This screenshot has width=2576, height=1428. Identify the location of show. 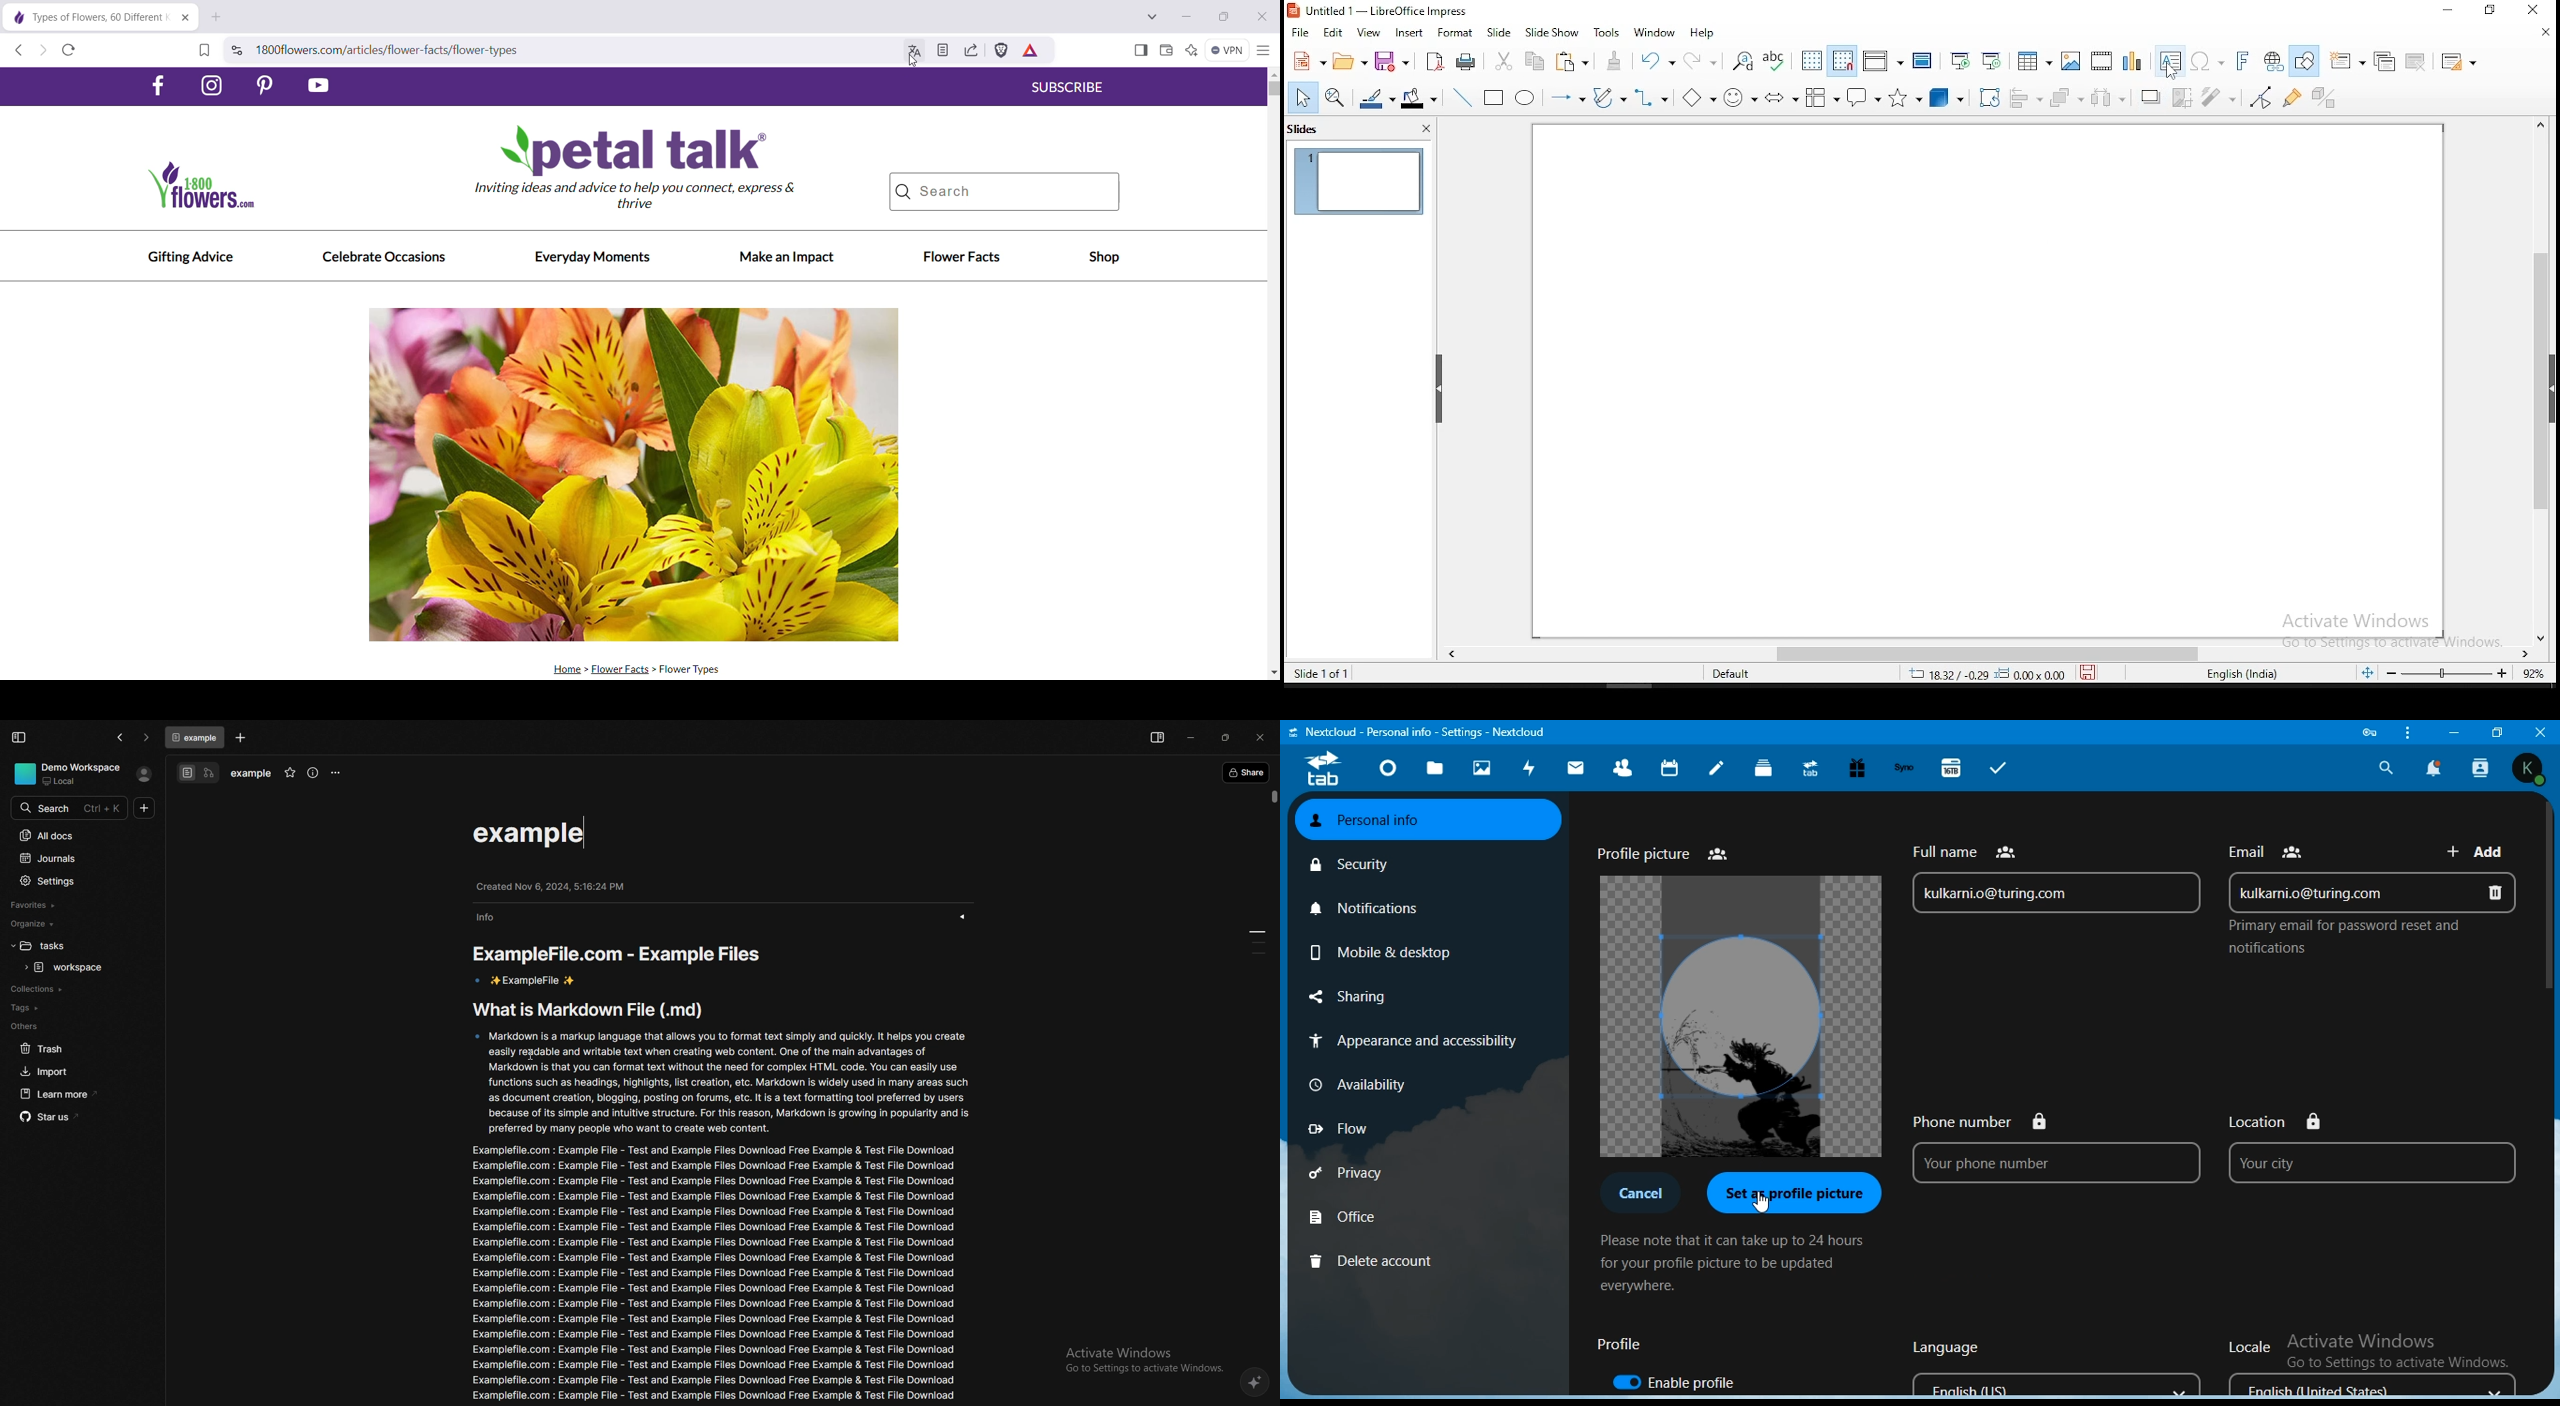
(963, 917).